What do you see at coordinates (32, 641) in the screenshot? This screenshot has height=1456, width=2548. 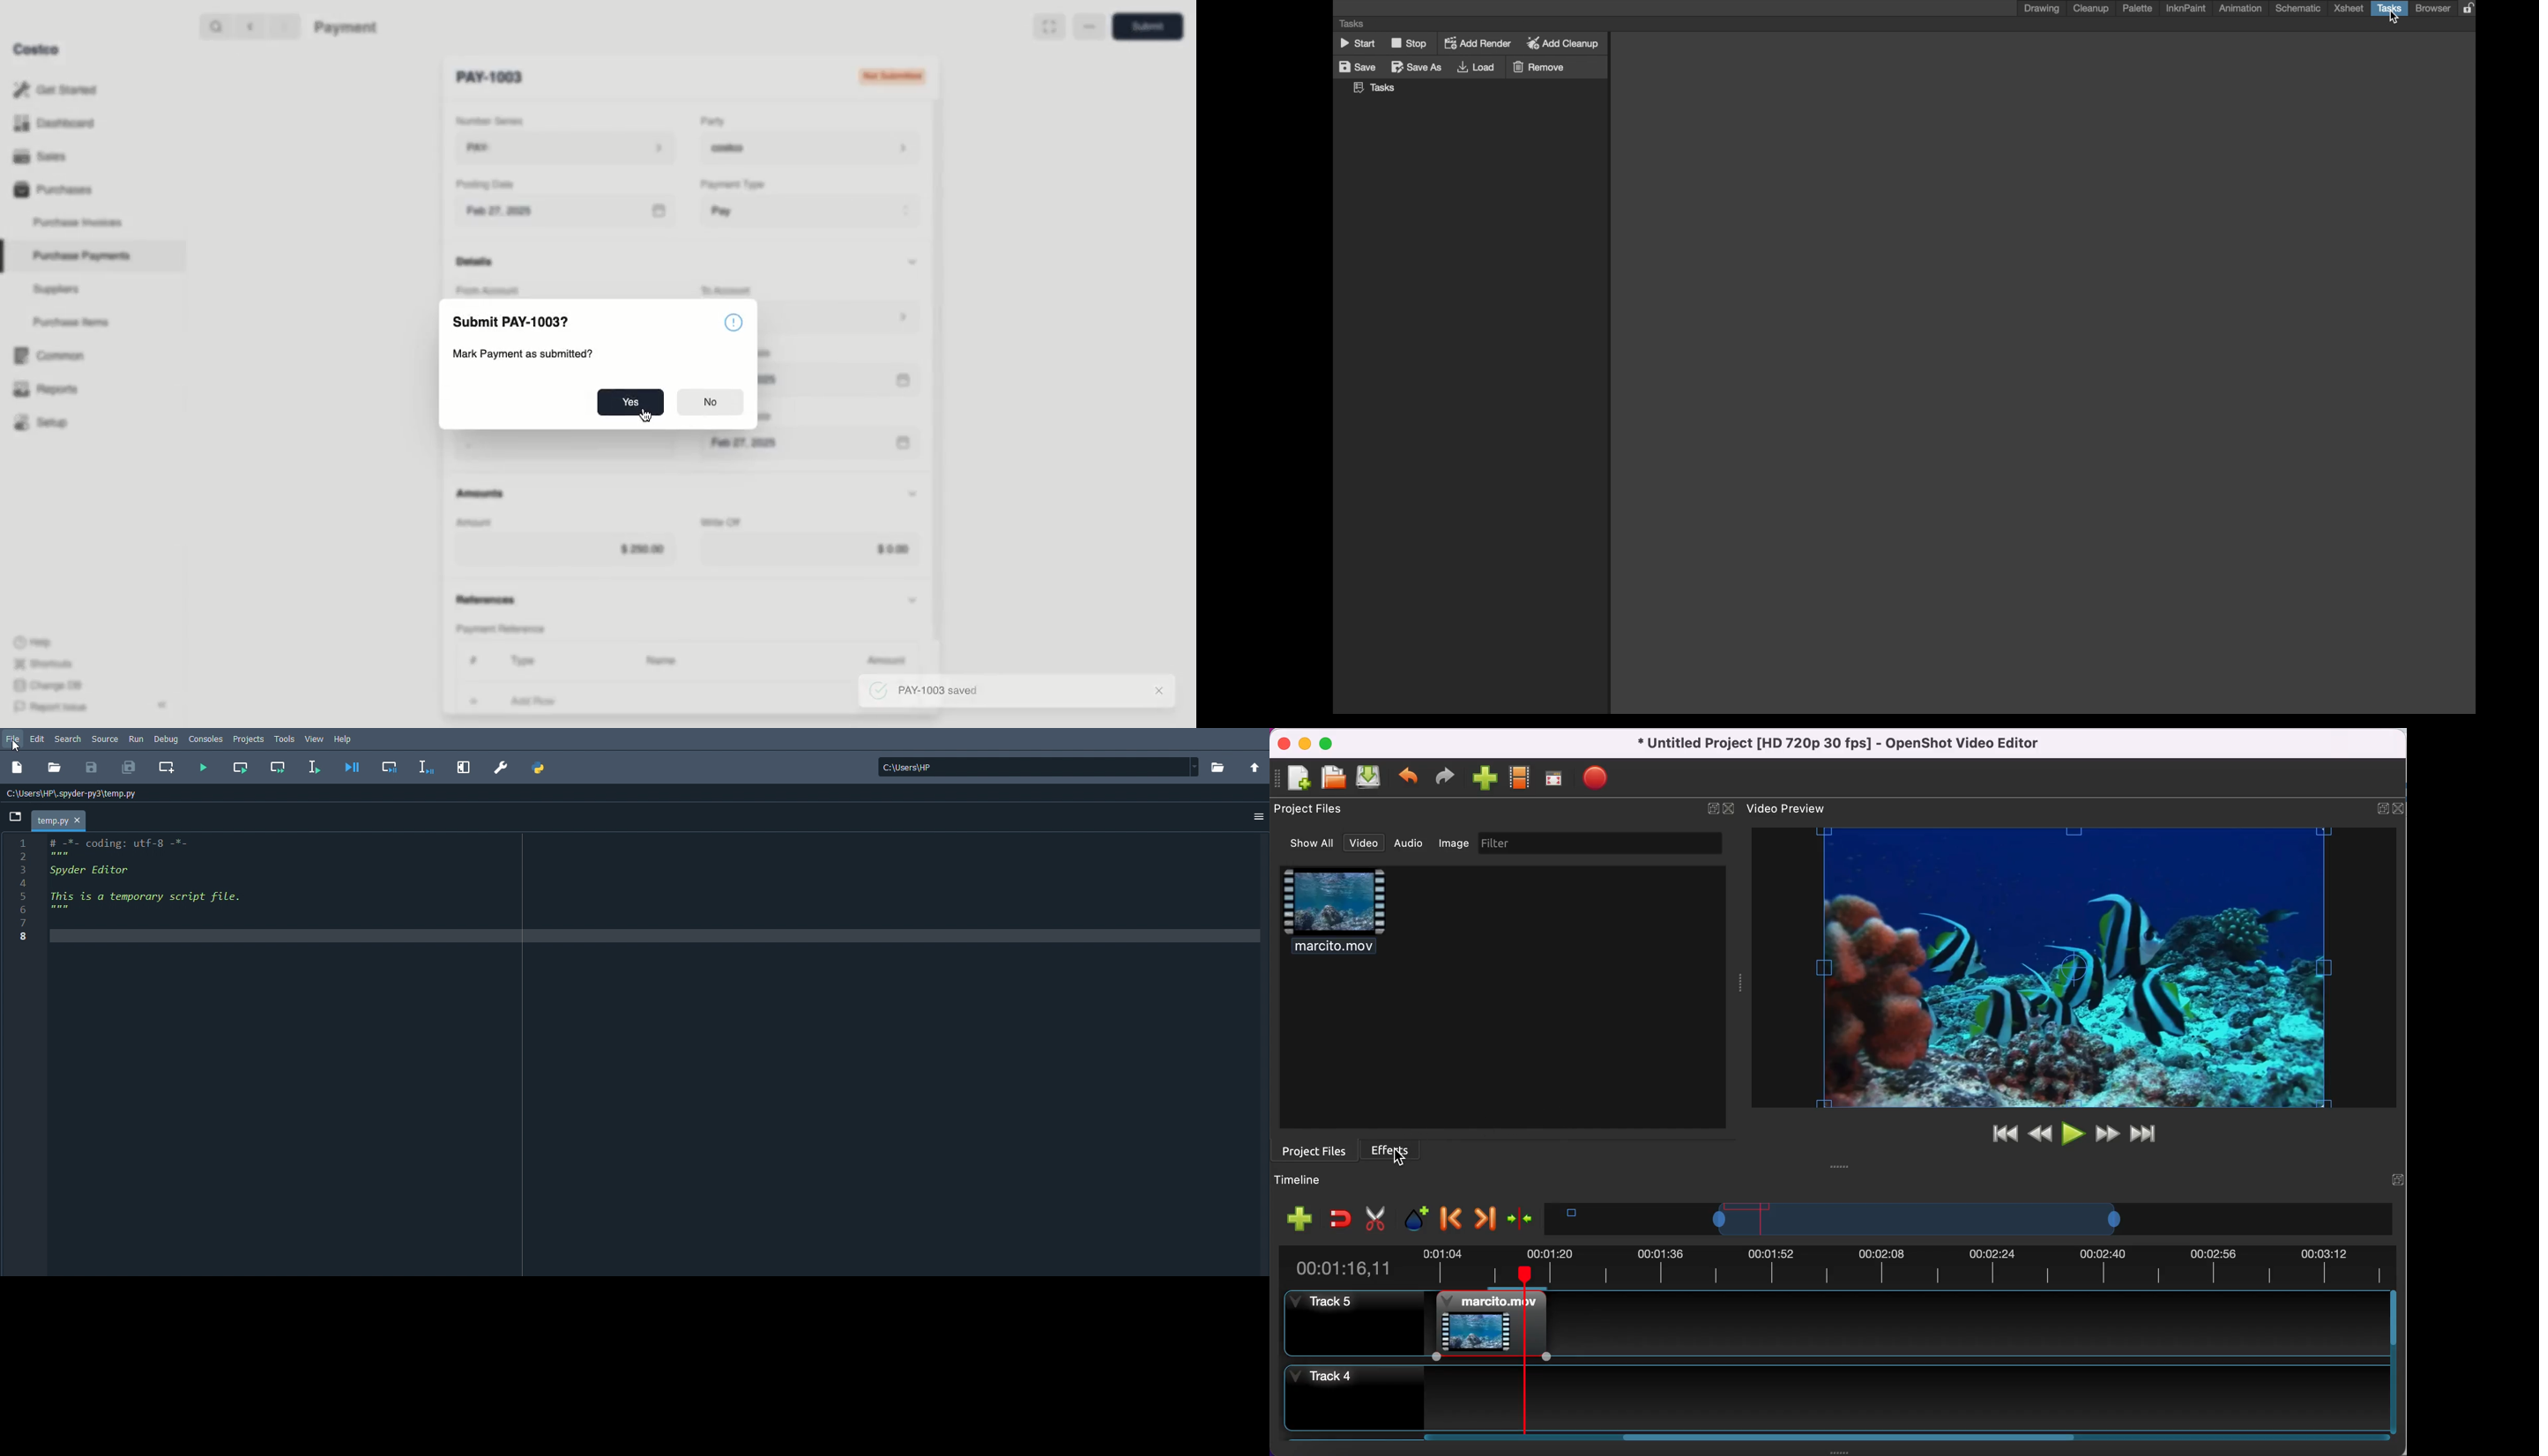 I see `Help` at bounding box center [32, 641].